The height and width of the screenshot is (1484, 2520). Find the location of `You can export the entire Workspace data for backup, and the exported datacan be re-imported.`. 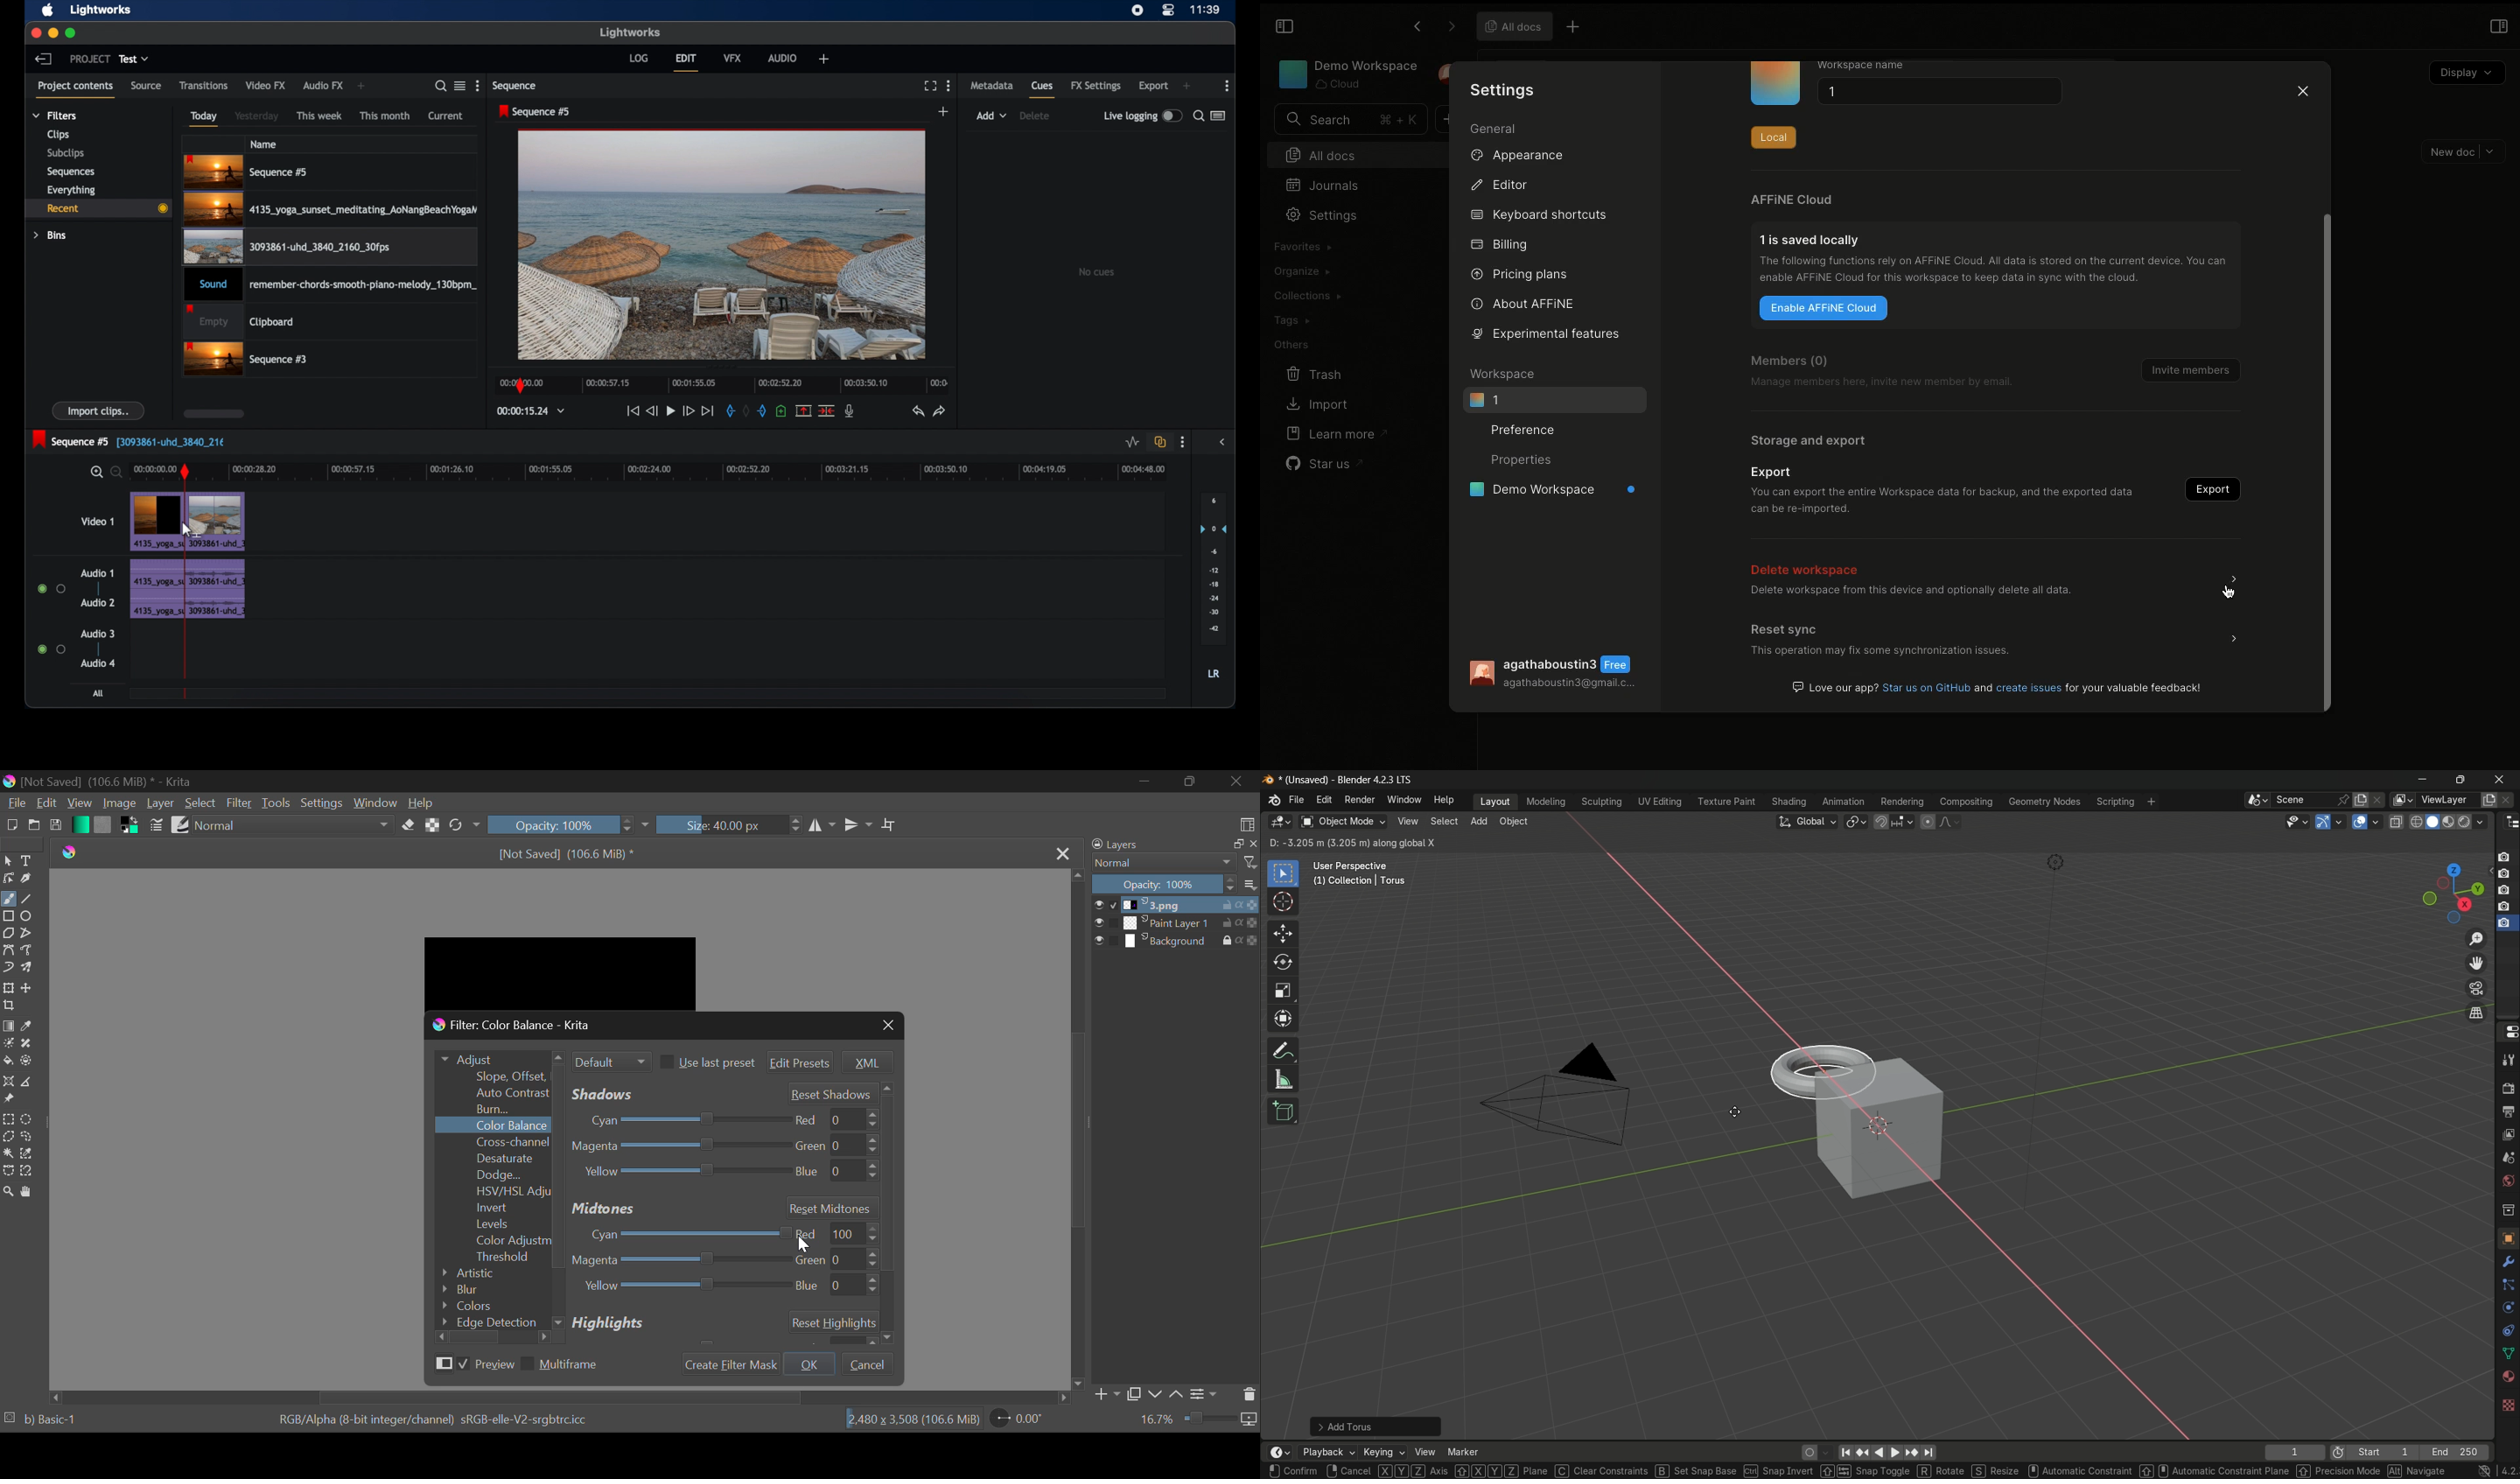

You can export the entire Workspace data for backup, and the exported datacan be re-imported. is located at coordinates (1942, 499).